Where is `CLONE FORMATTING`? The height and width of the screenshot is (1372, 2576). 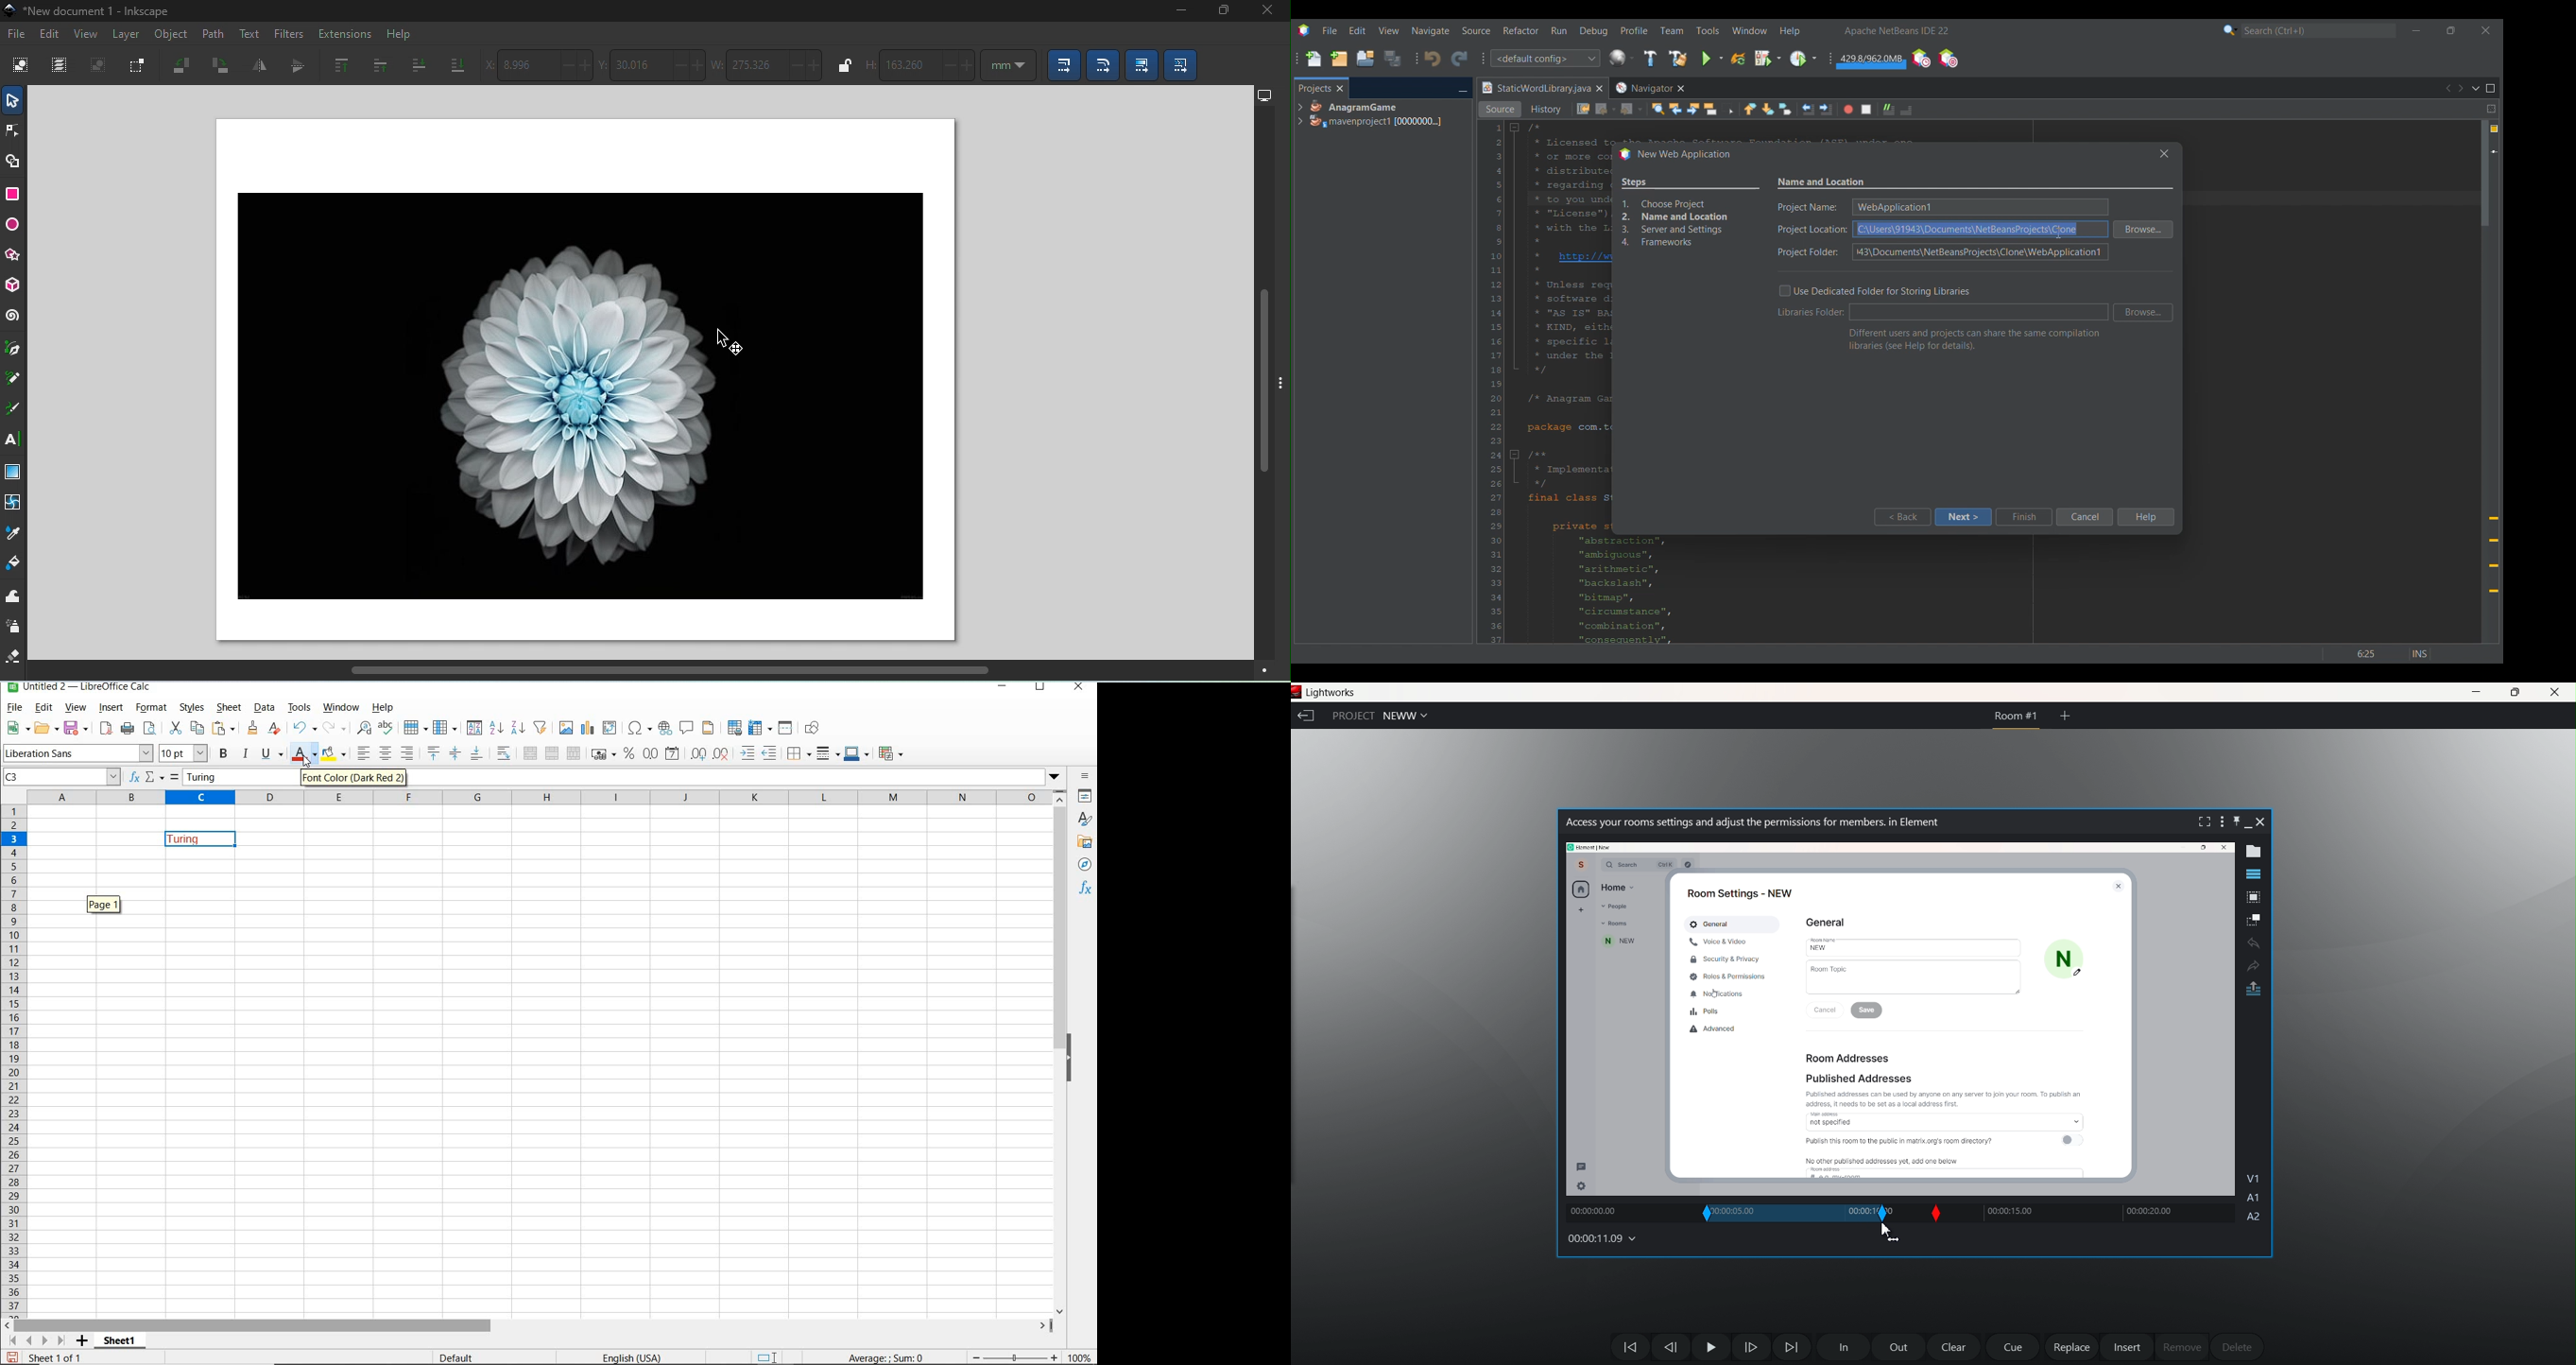
CLONE FORMATTING is located at coordinates (253, 730).